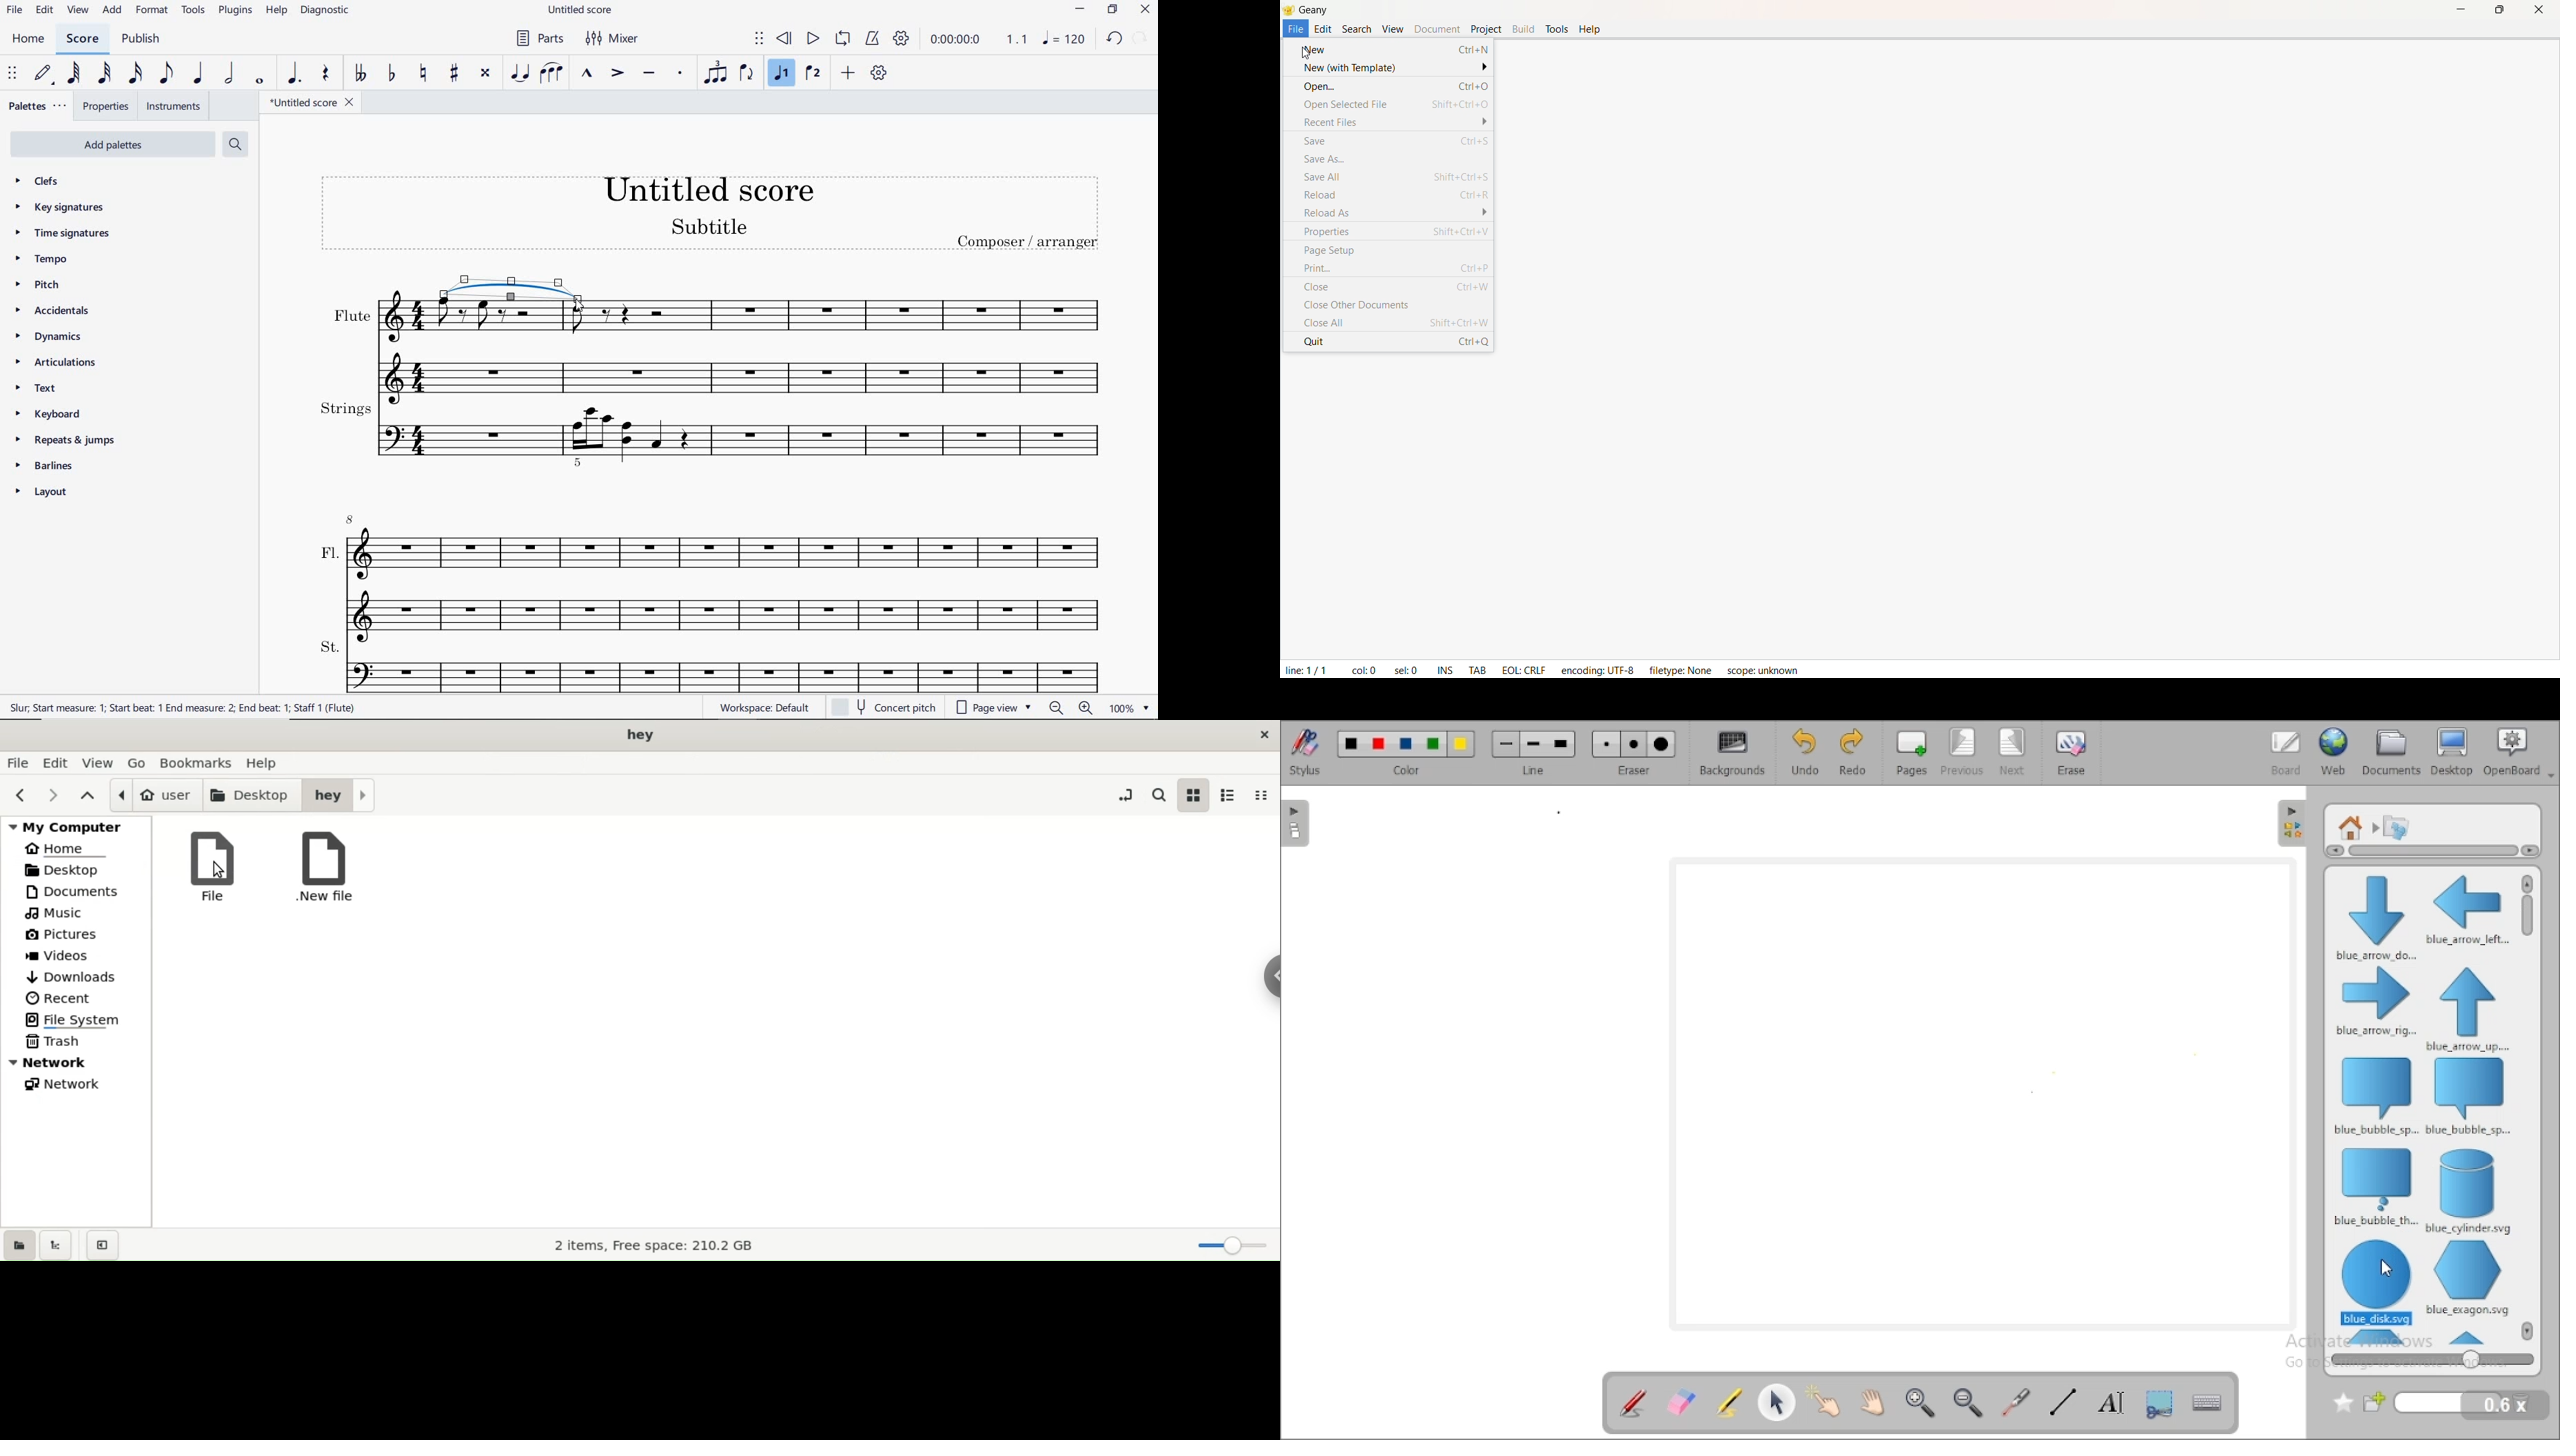 This screenshot has height=1456, width=2576. What do you see at coordinates (715, 74) in the screenshot?
I see `TUPLET` at bounding box center [715, 74].